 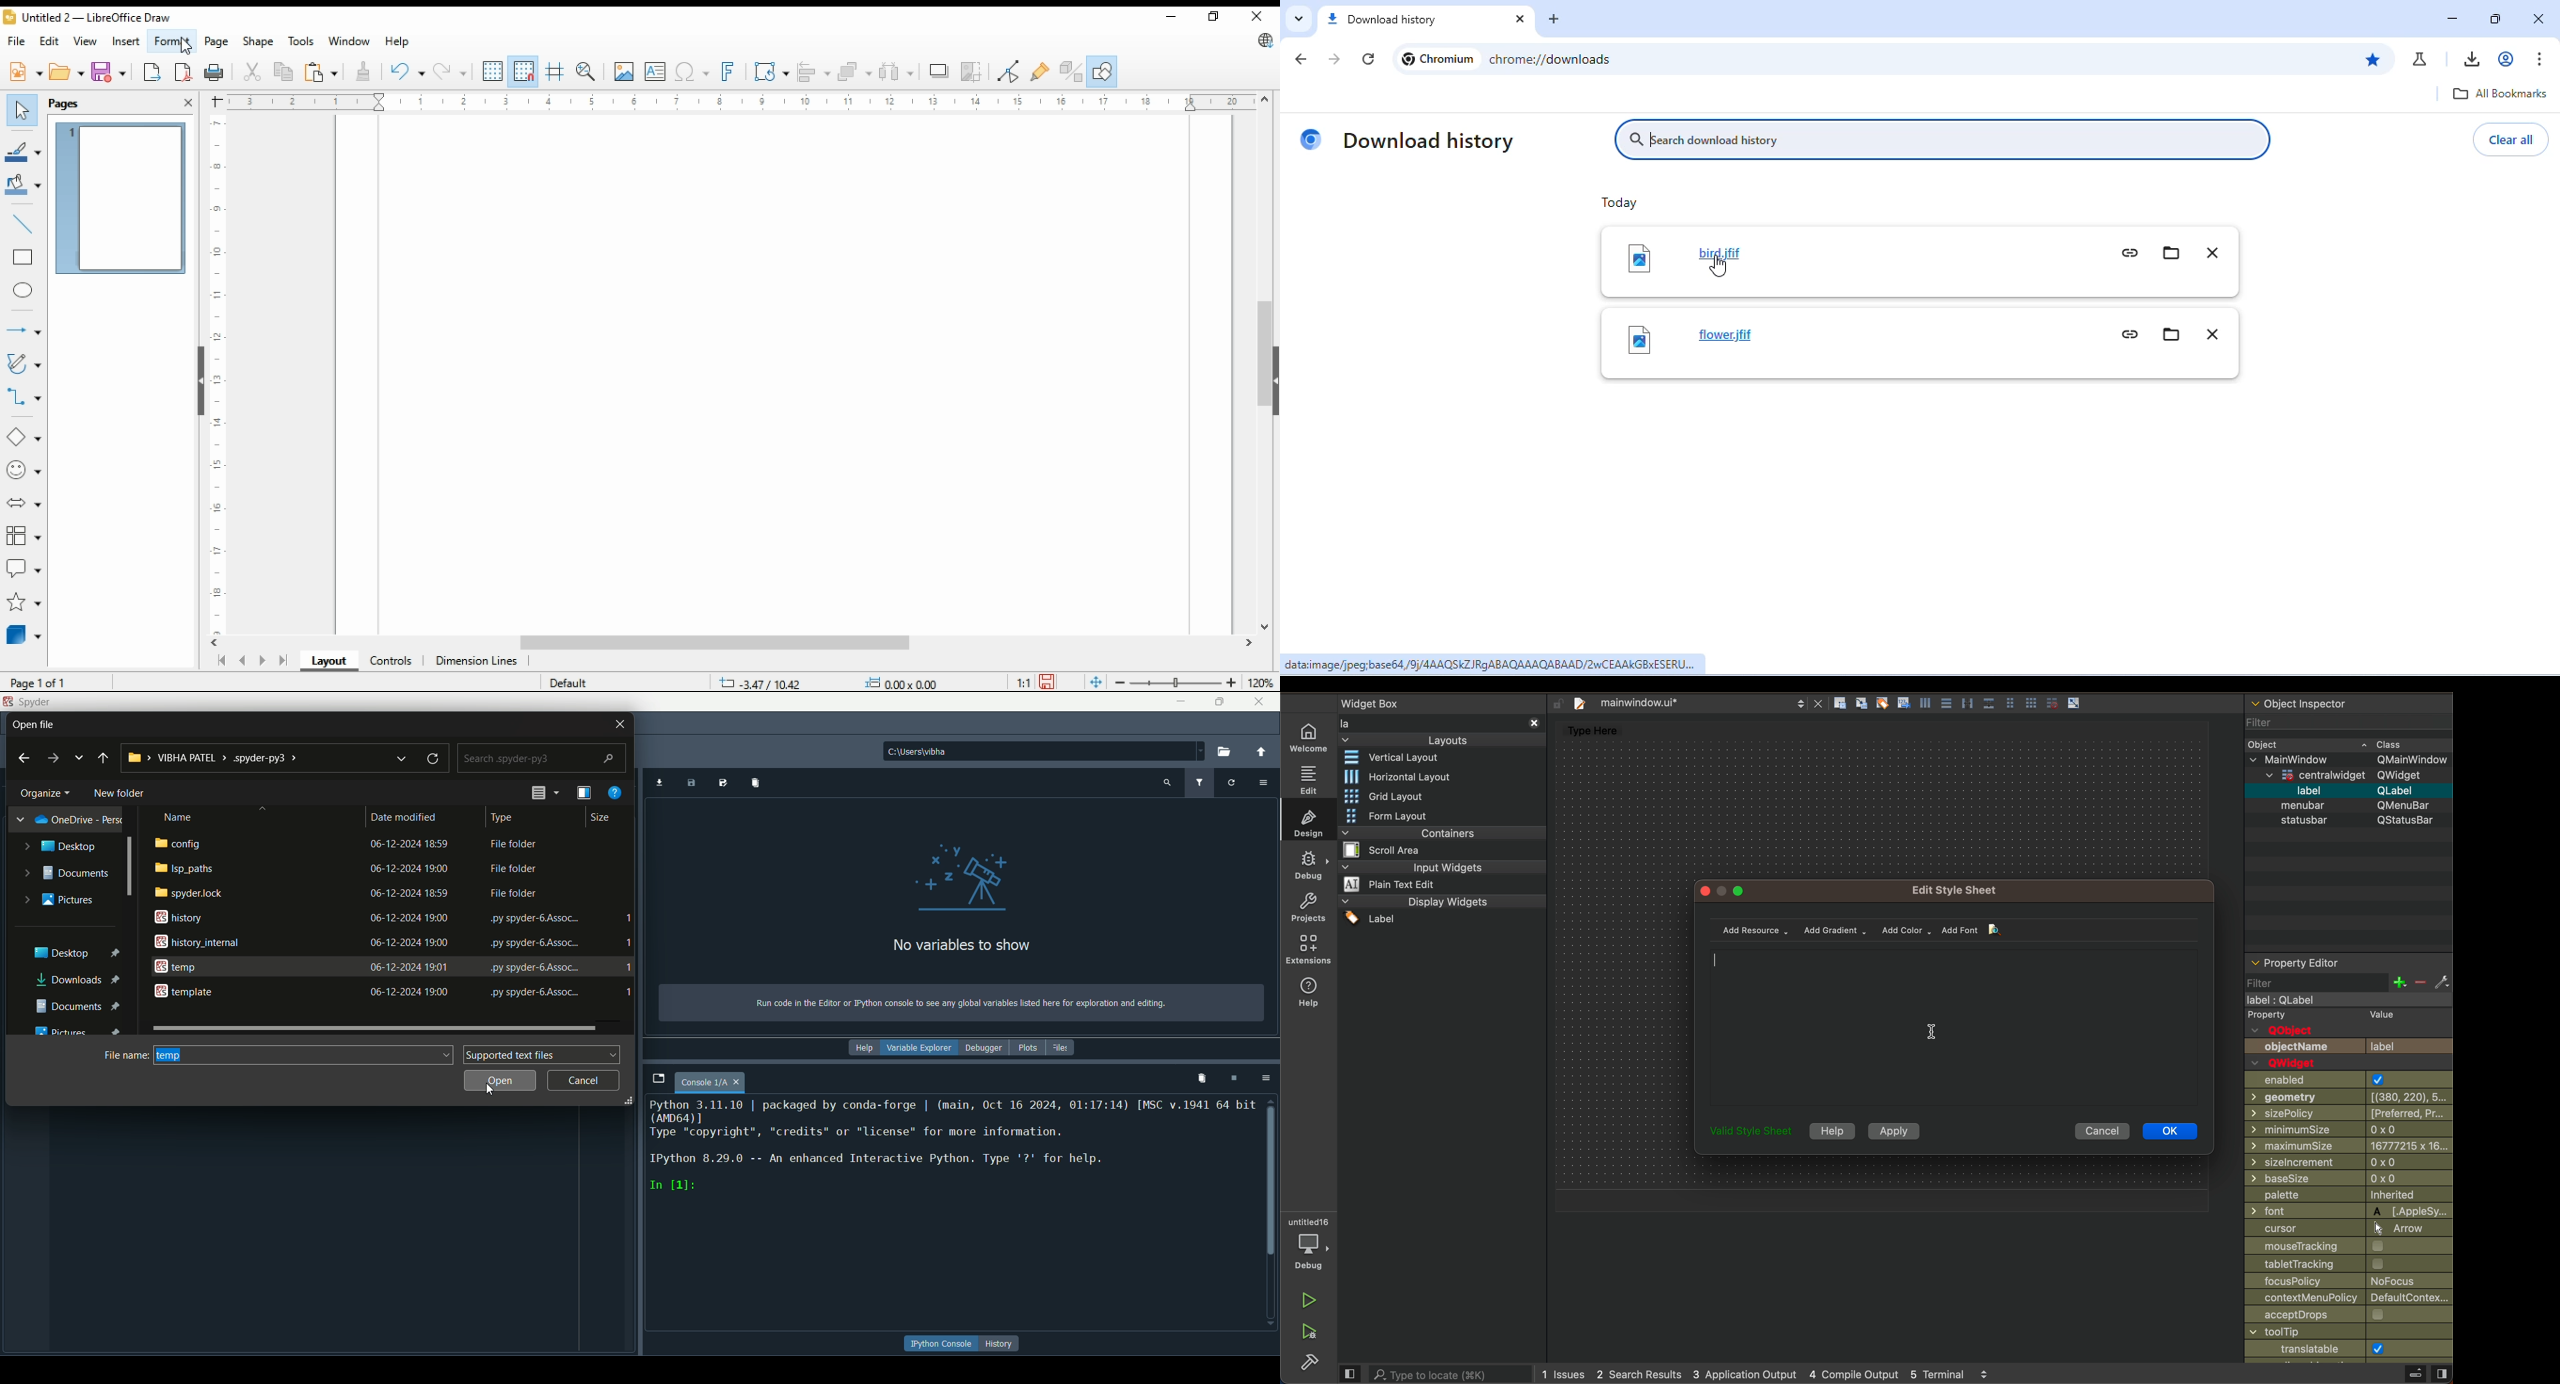 What do you see at coordinates (449, 71) in the screenshot?
I see `redo` at bounding box center [449, 71].